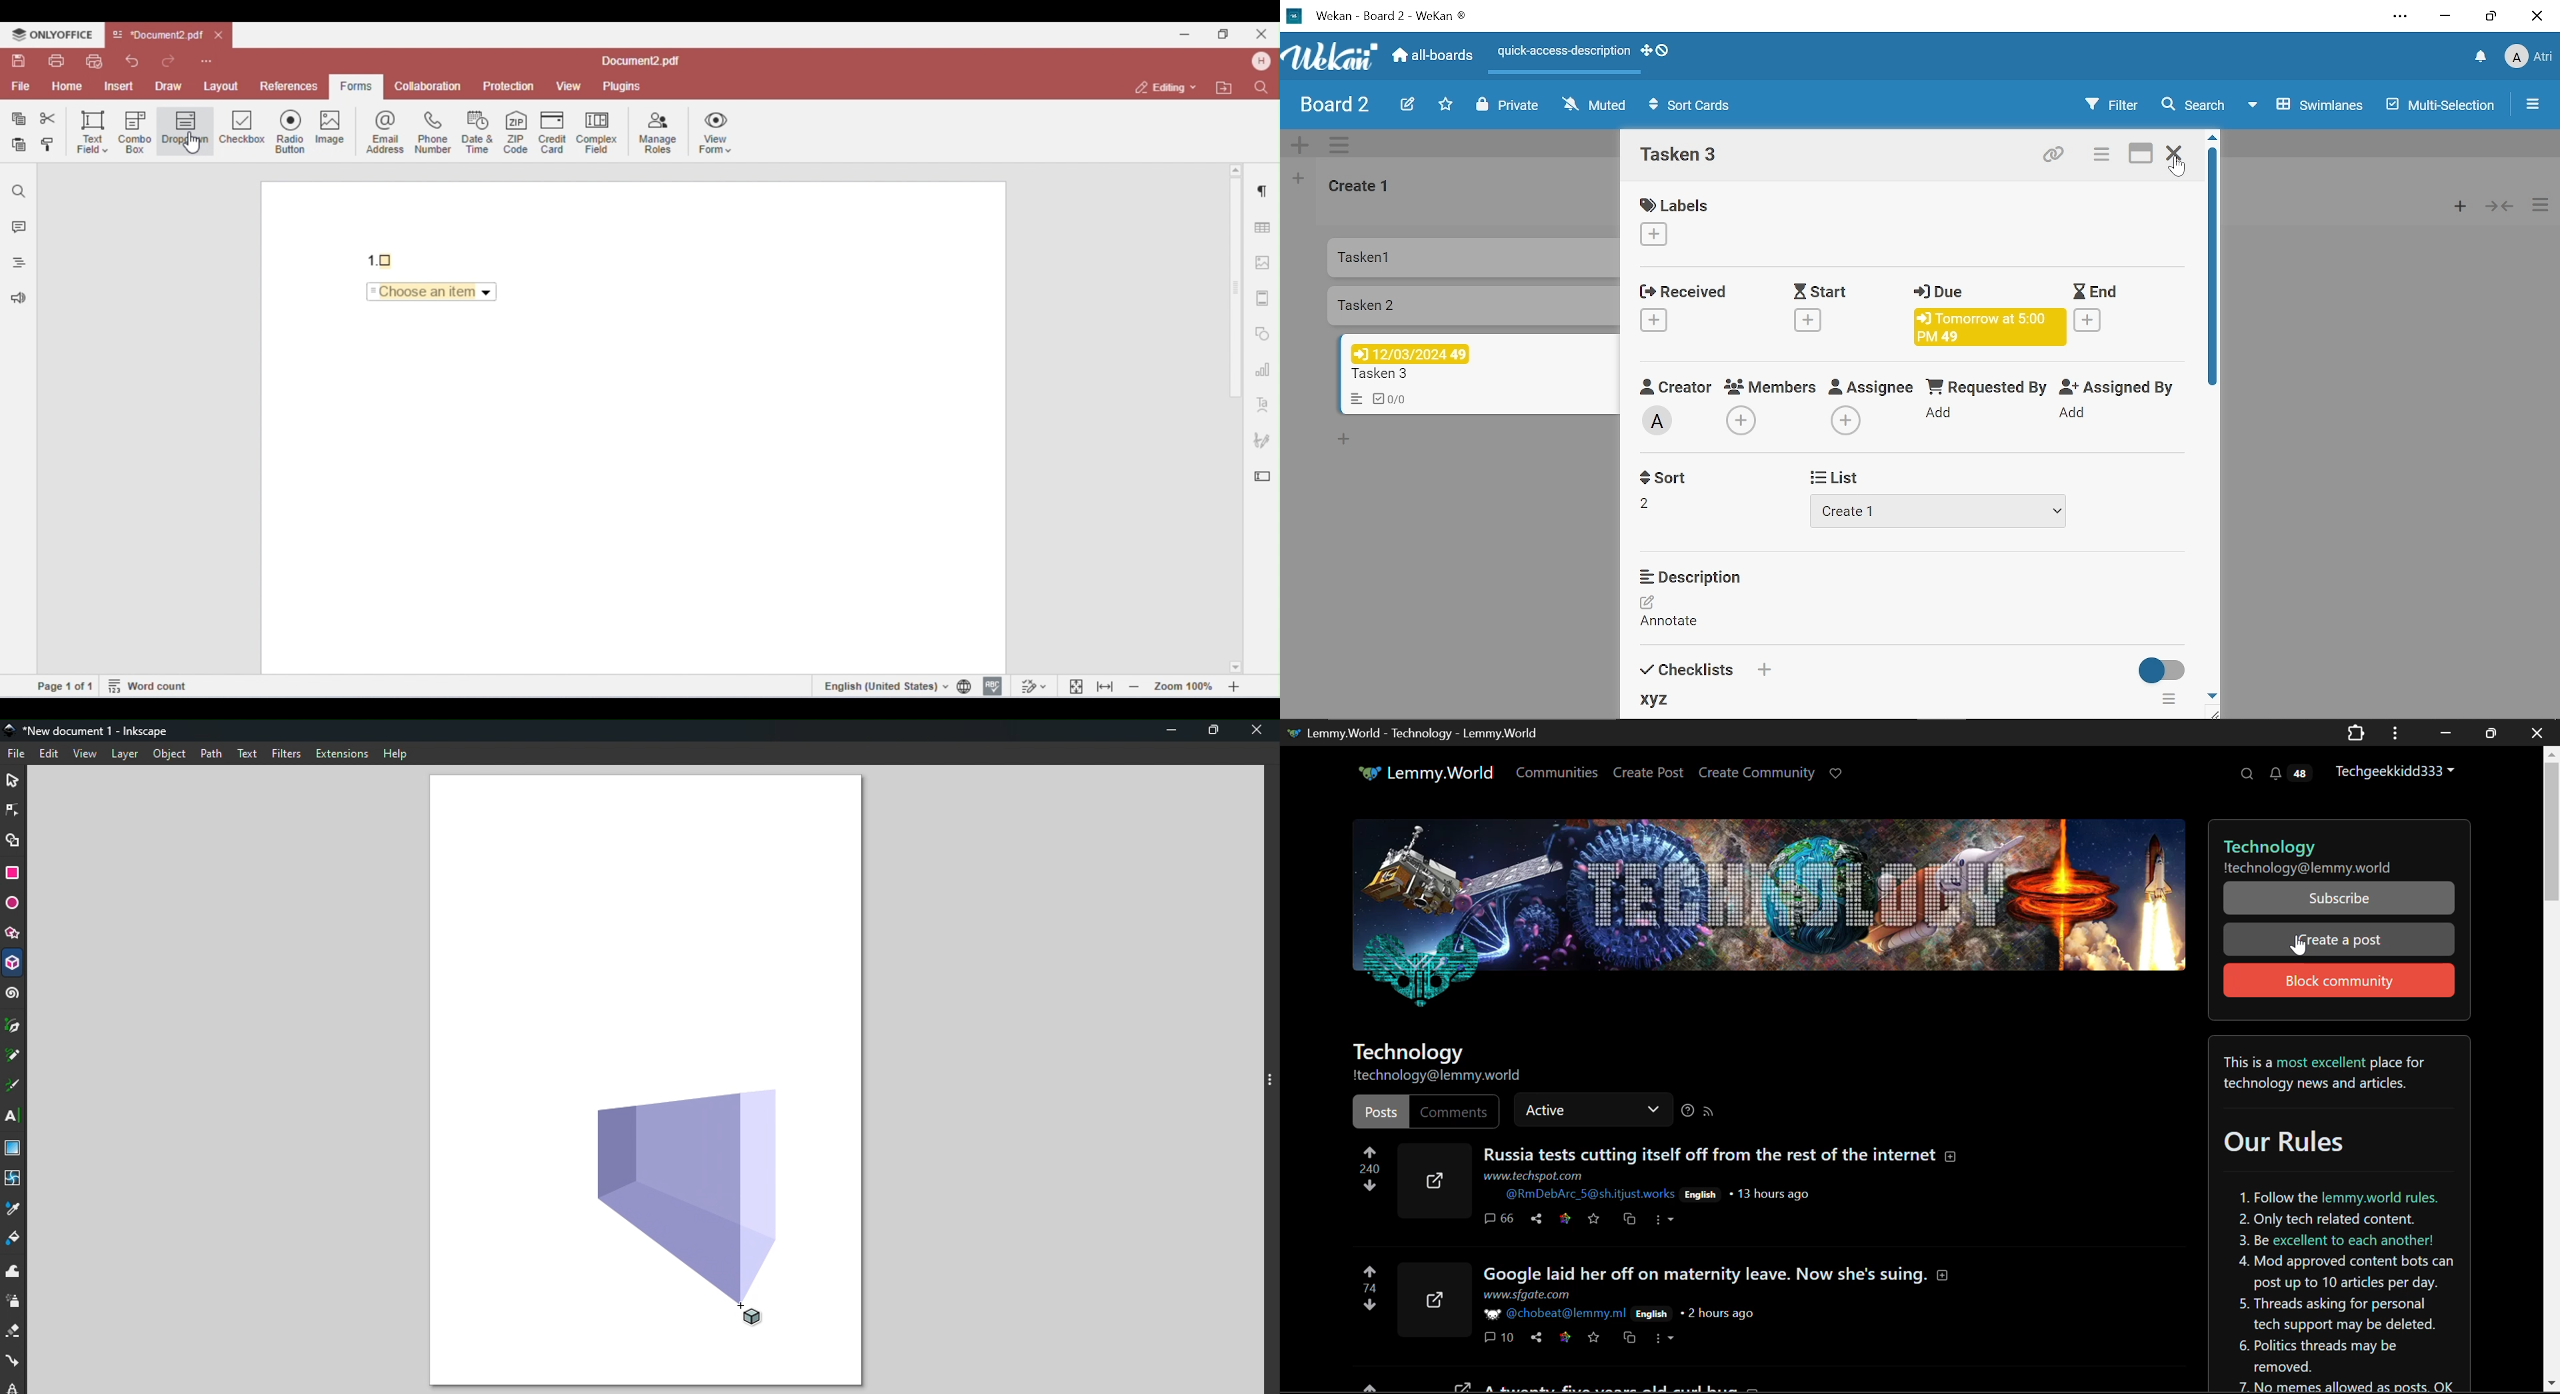 This screenshot has height=1400, width=2576. I want to click on Text tool, so click(16, 1118).